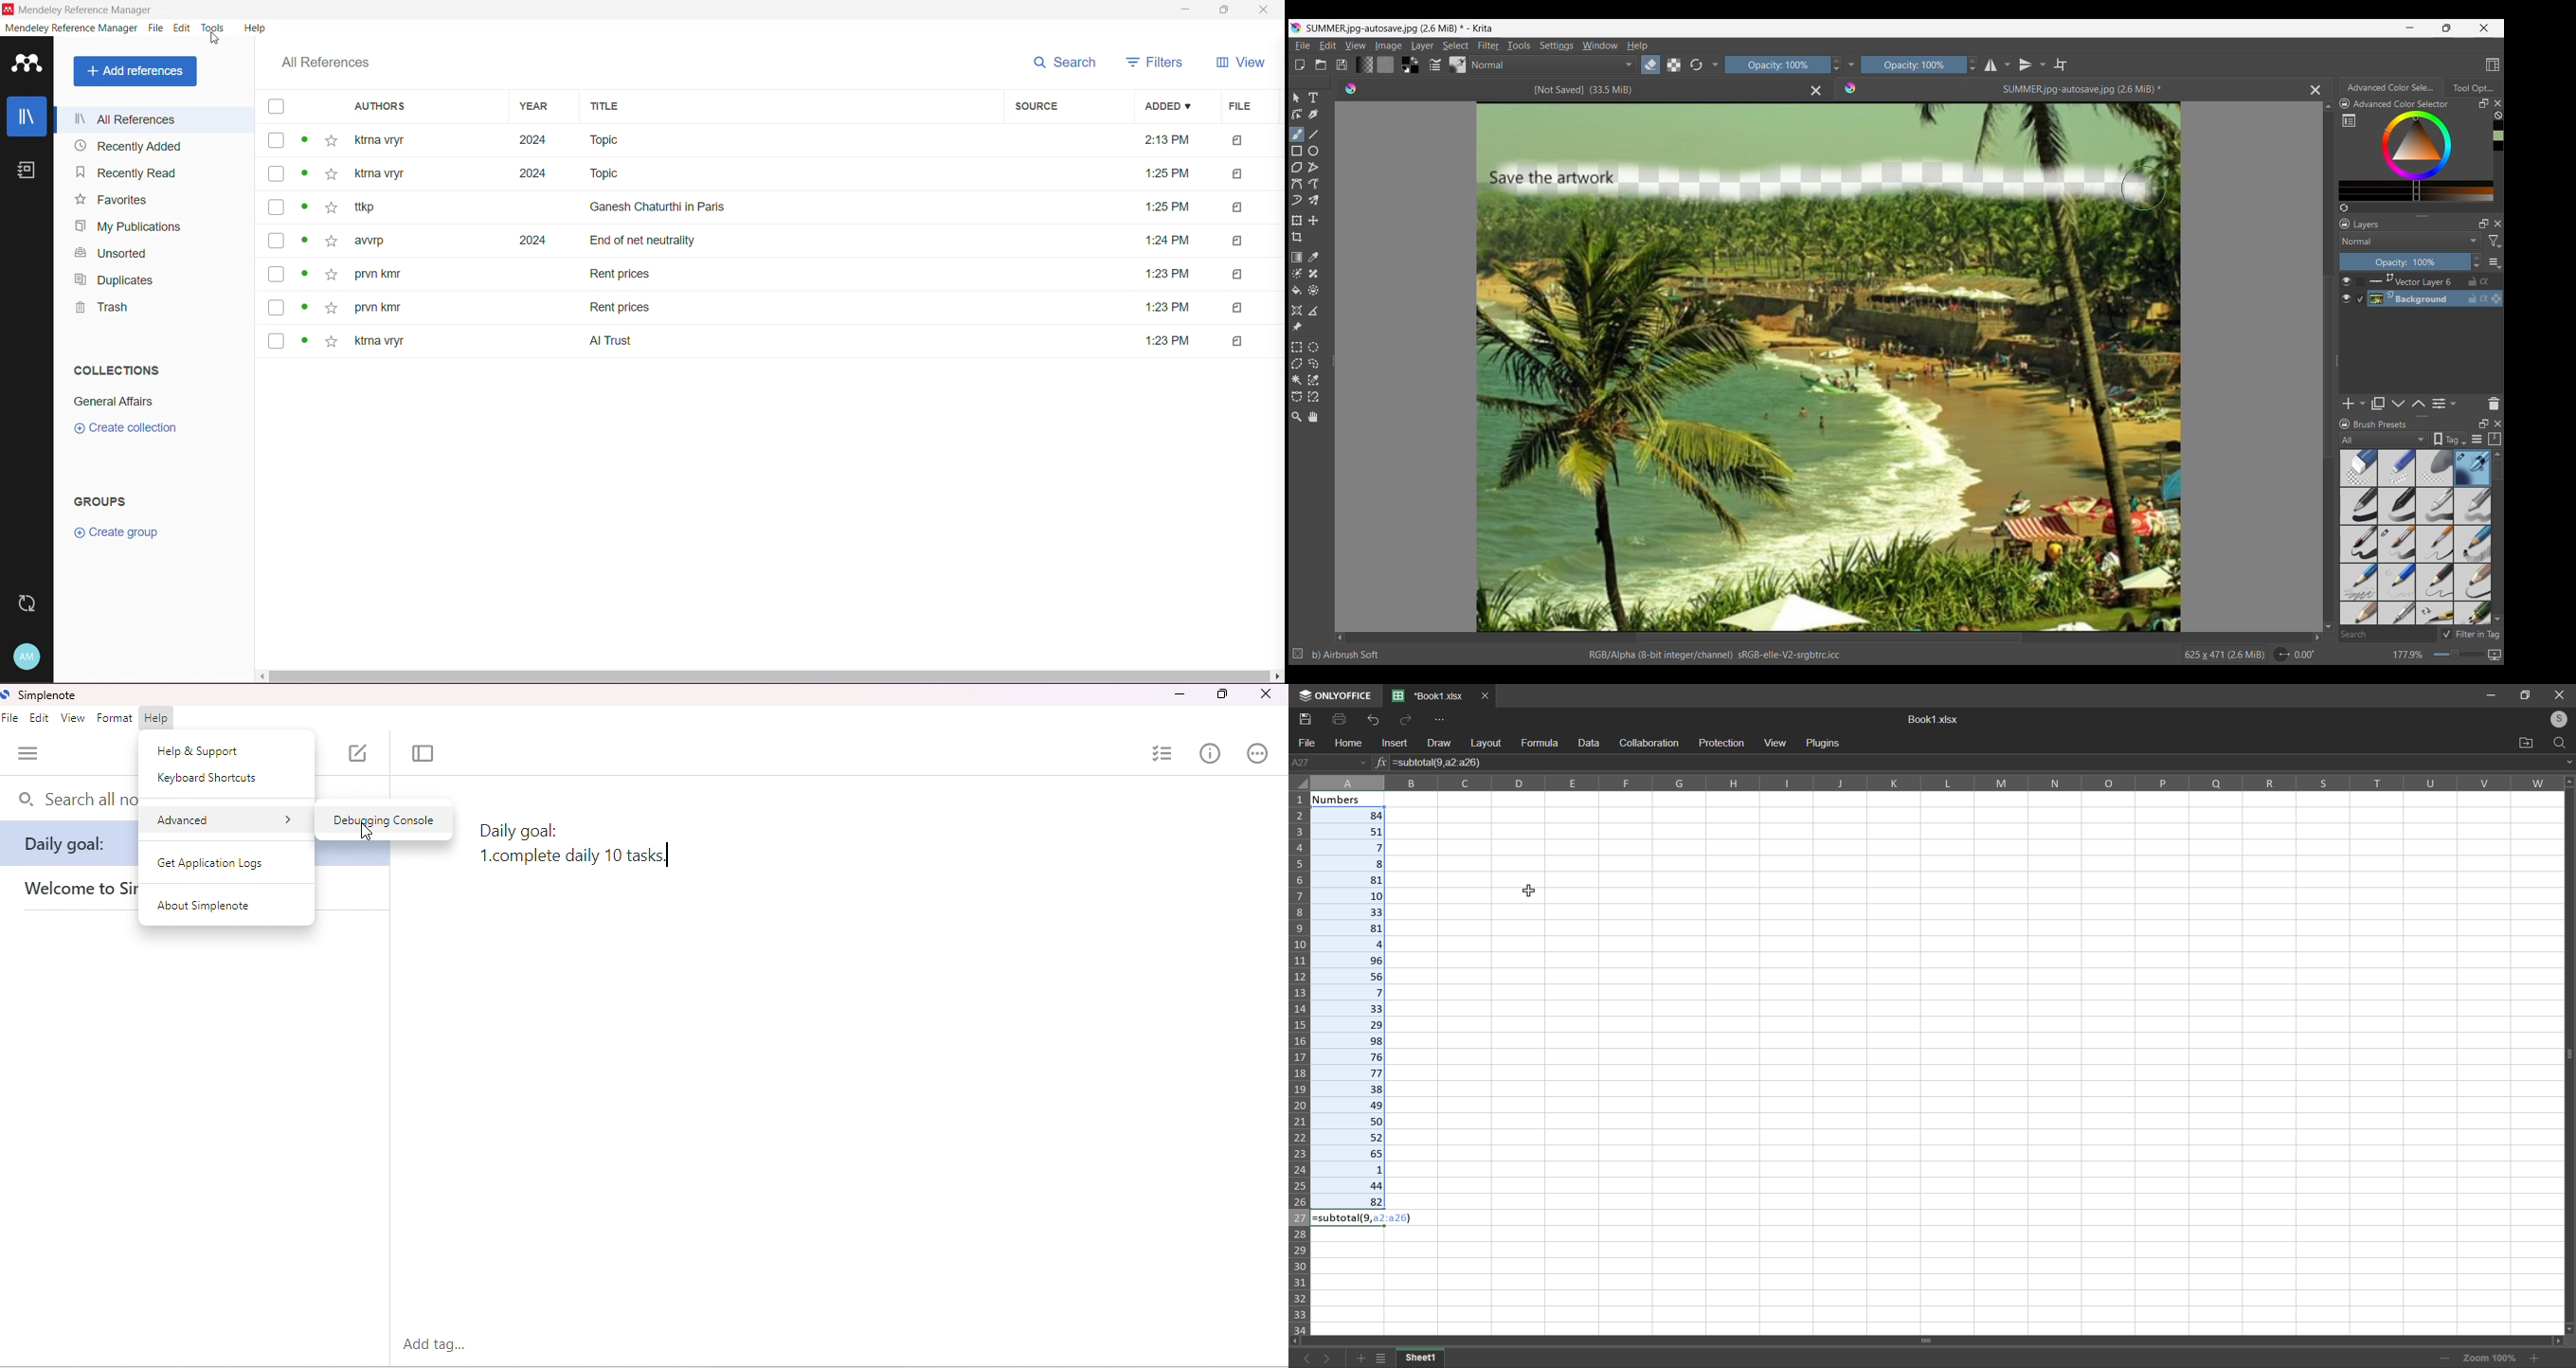  I want to click on Color history, so click(2498, 136).